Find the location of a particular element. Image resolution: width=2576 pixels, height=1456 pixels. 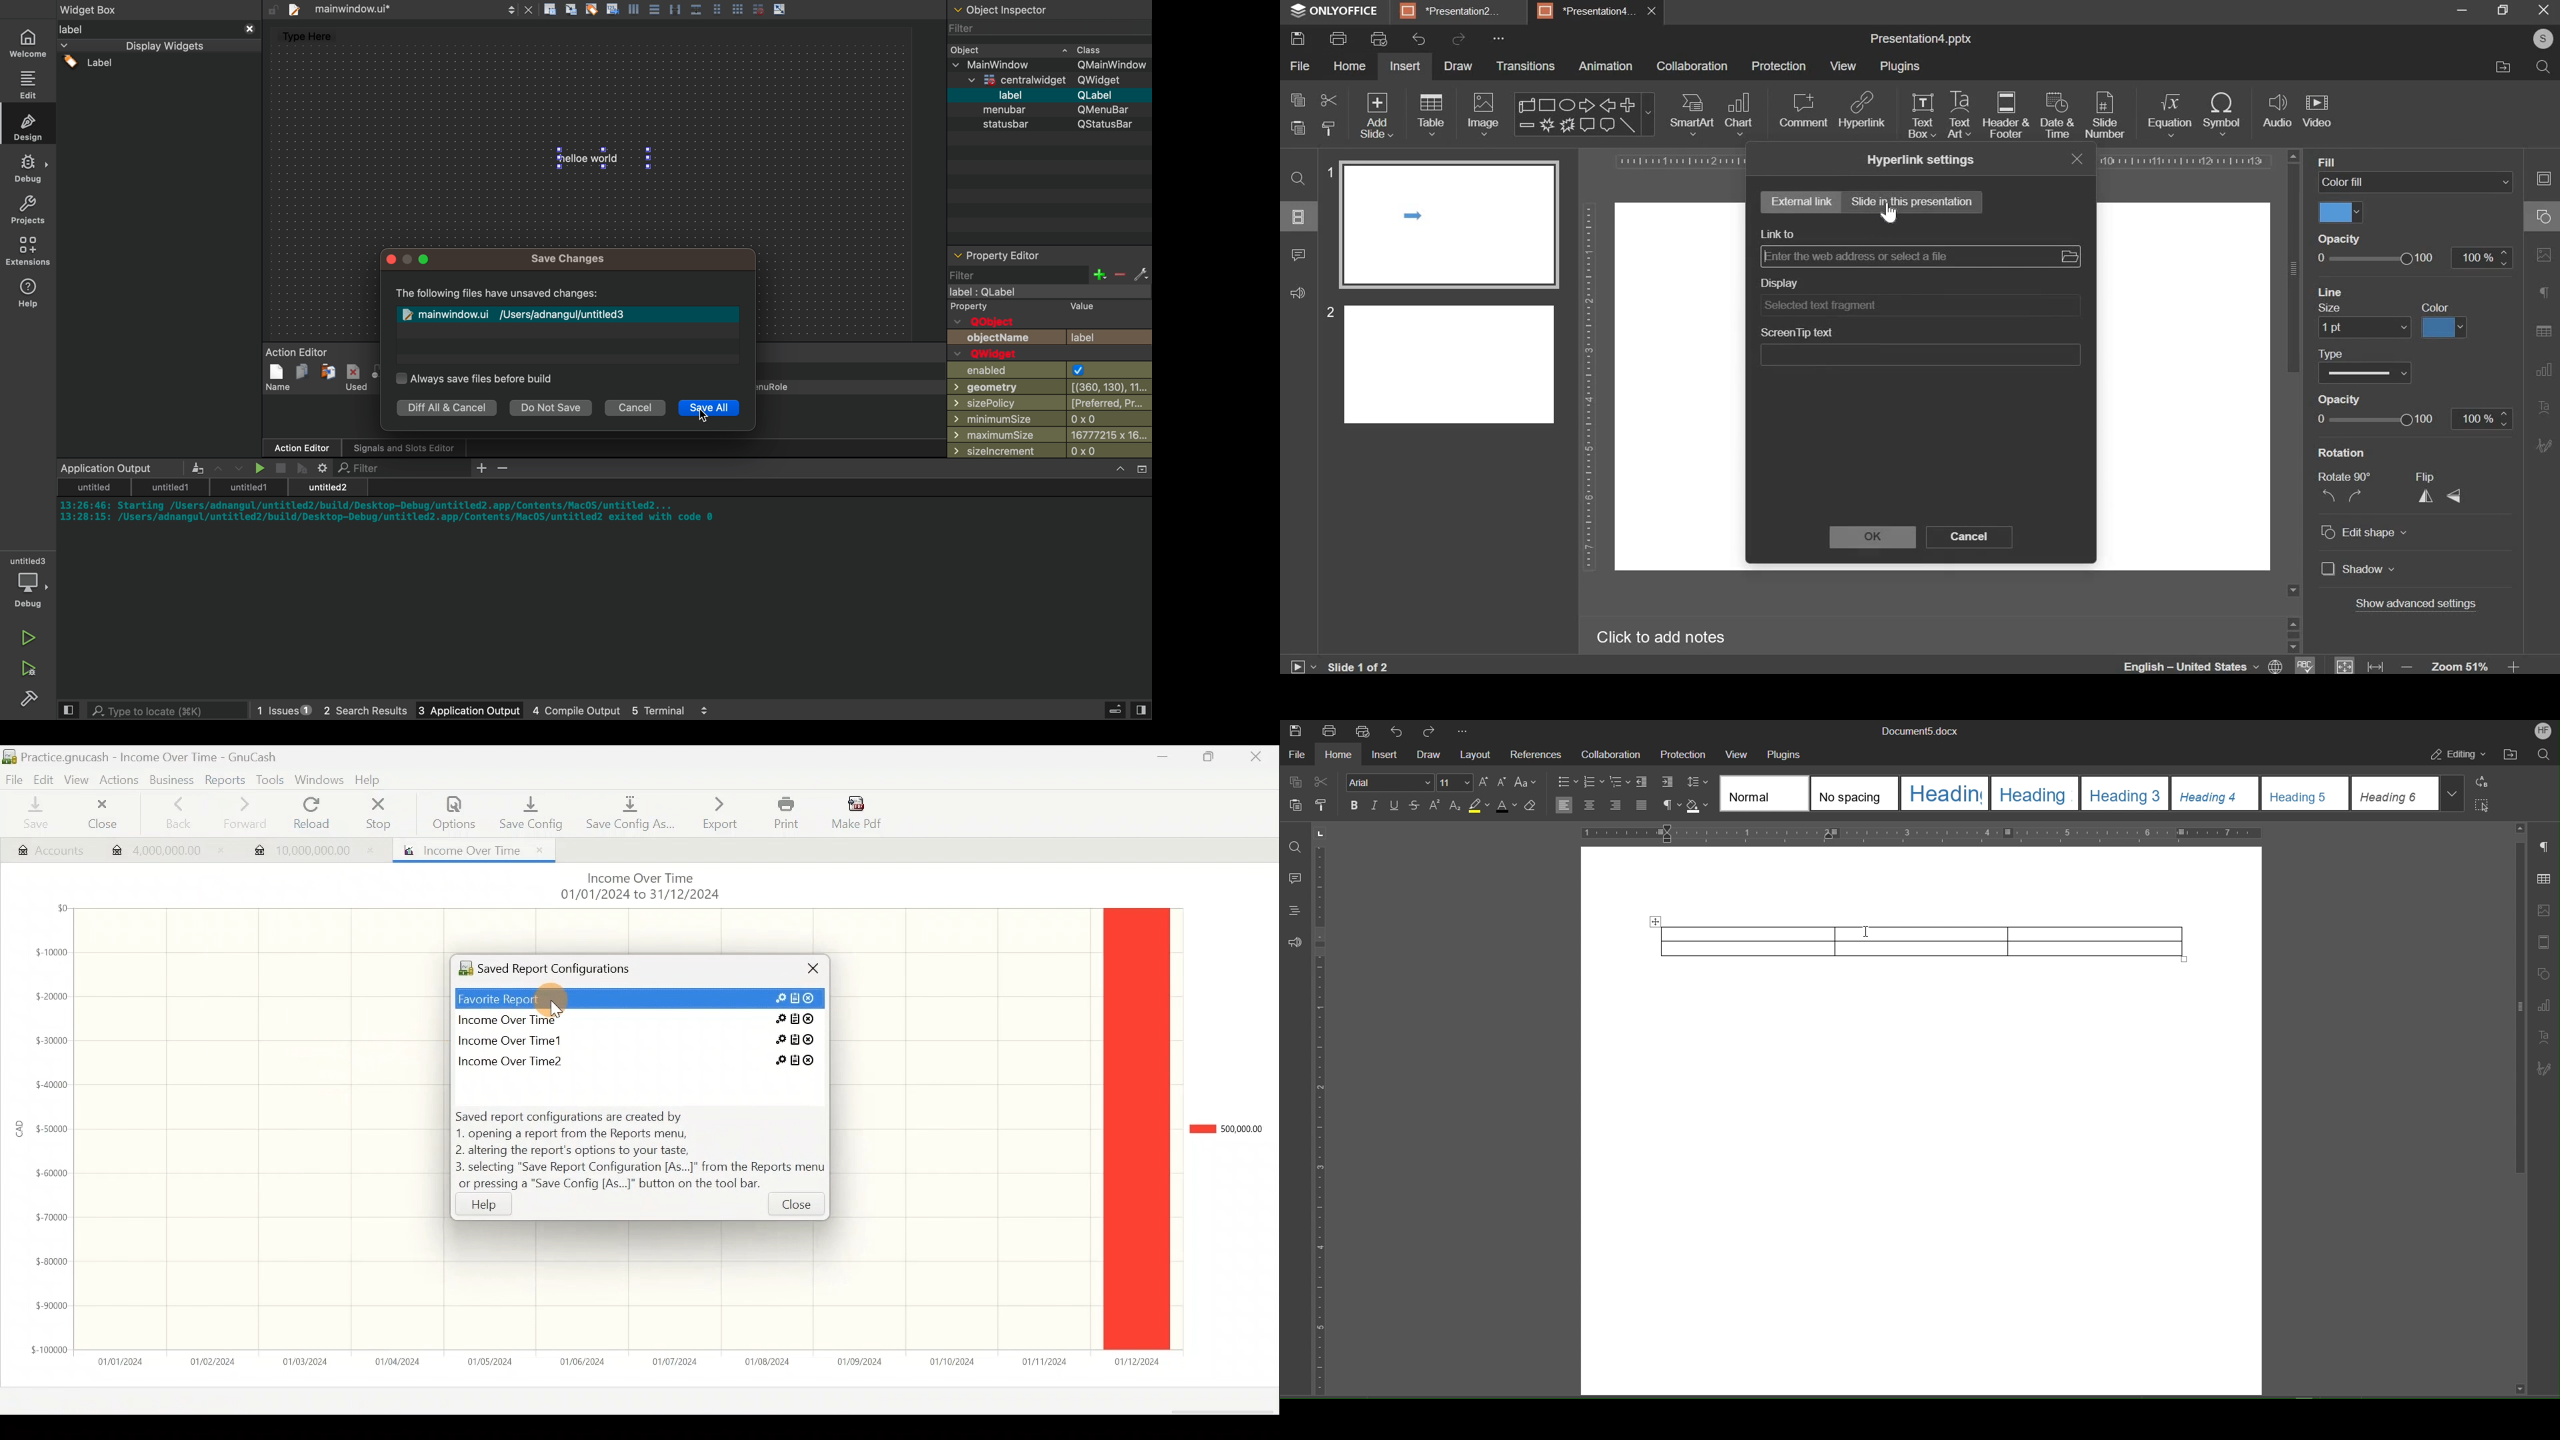

Edit is located at coordinates (40, 778).